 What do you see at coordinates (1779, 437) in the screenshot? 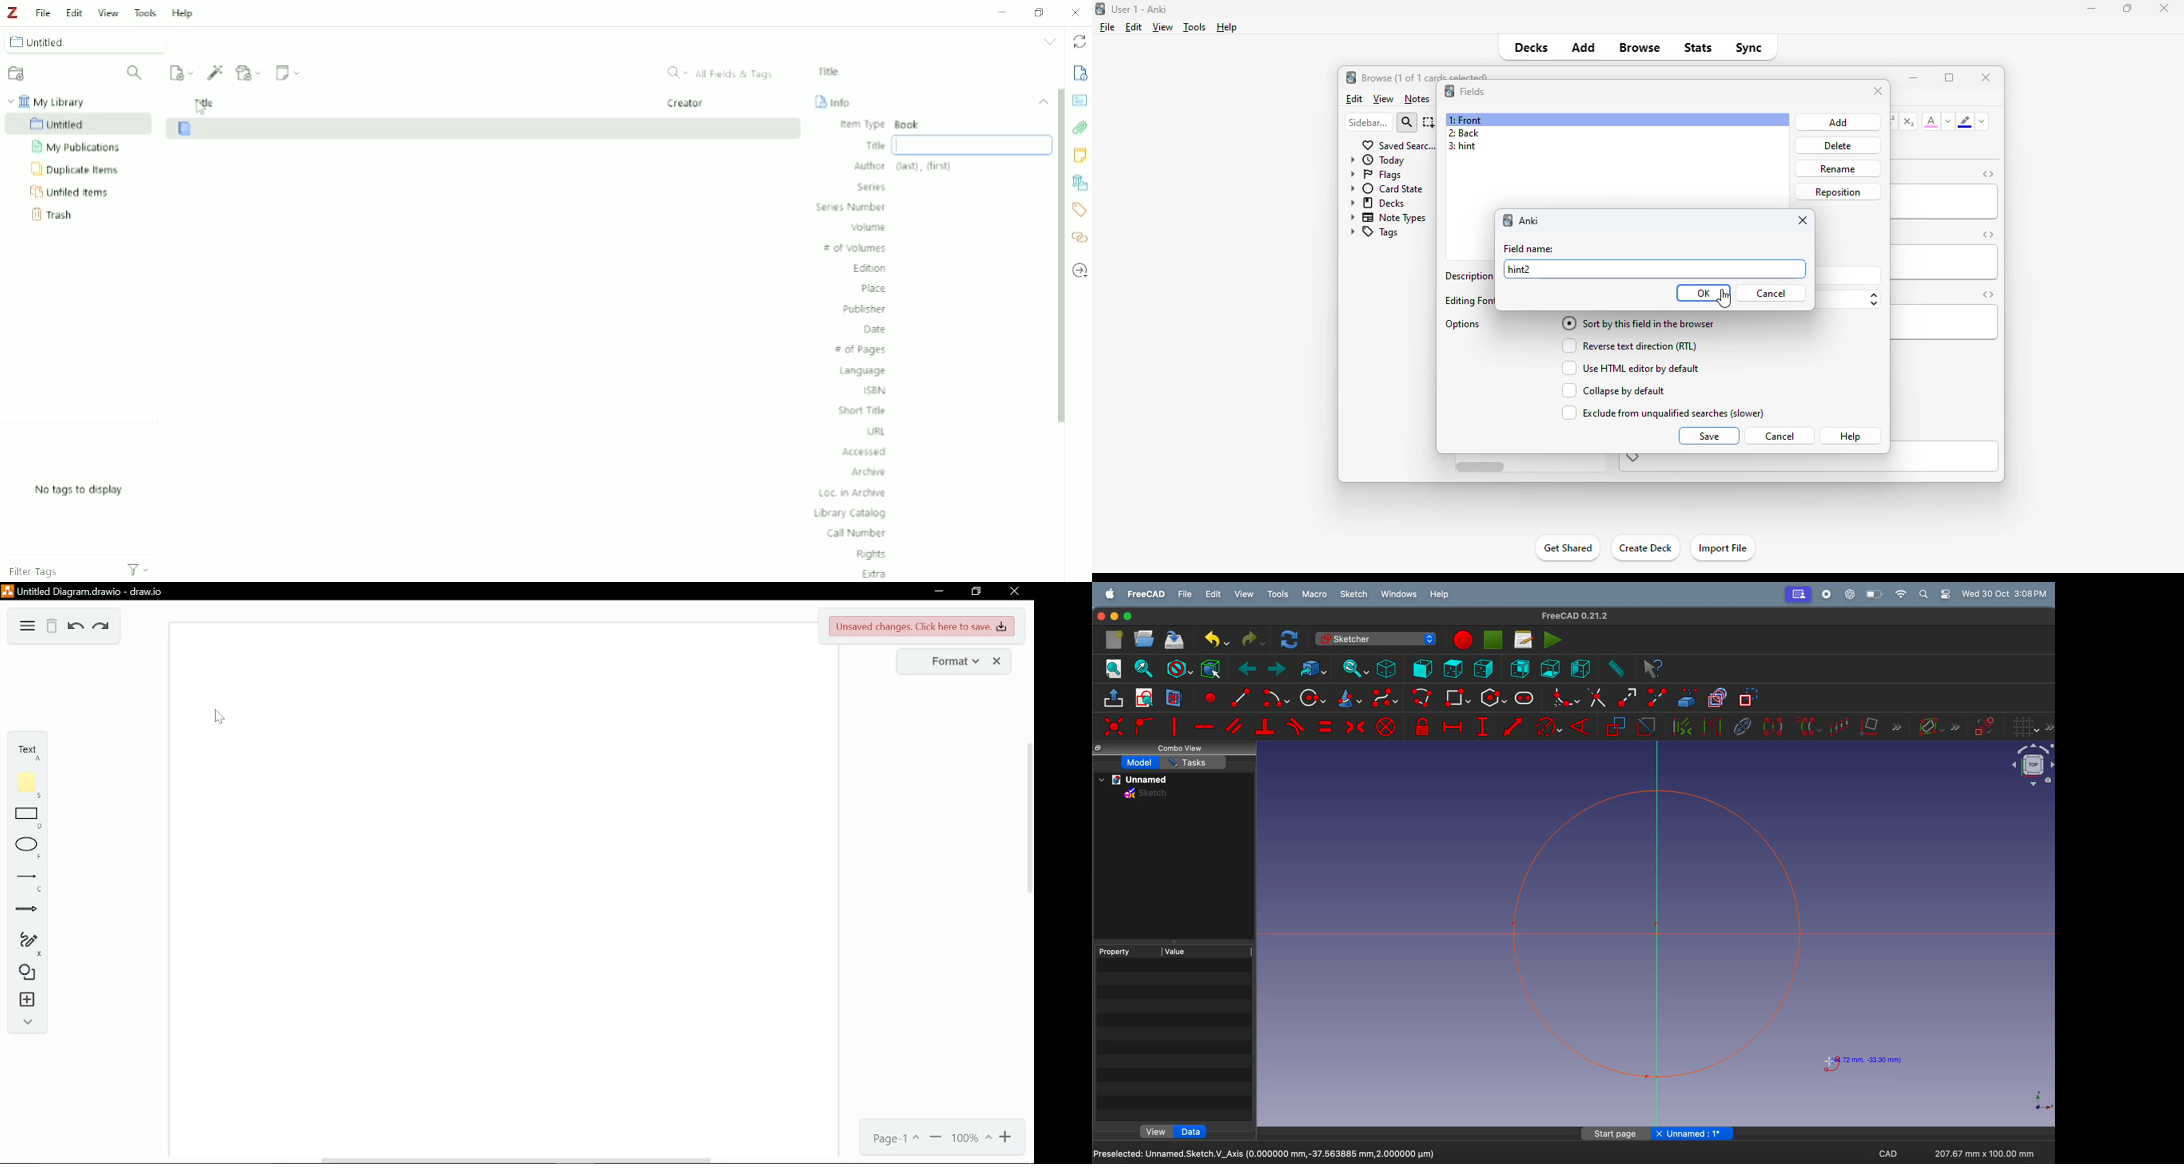
I see `cancel` at bounding box center [1779, 437].